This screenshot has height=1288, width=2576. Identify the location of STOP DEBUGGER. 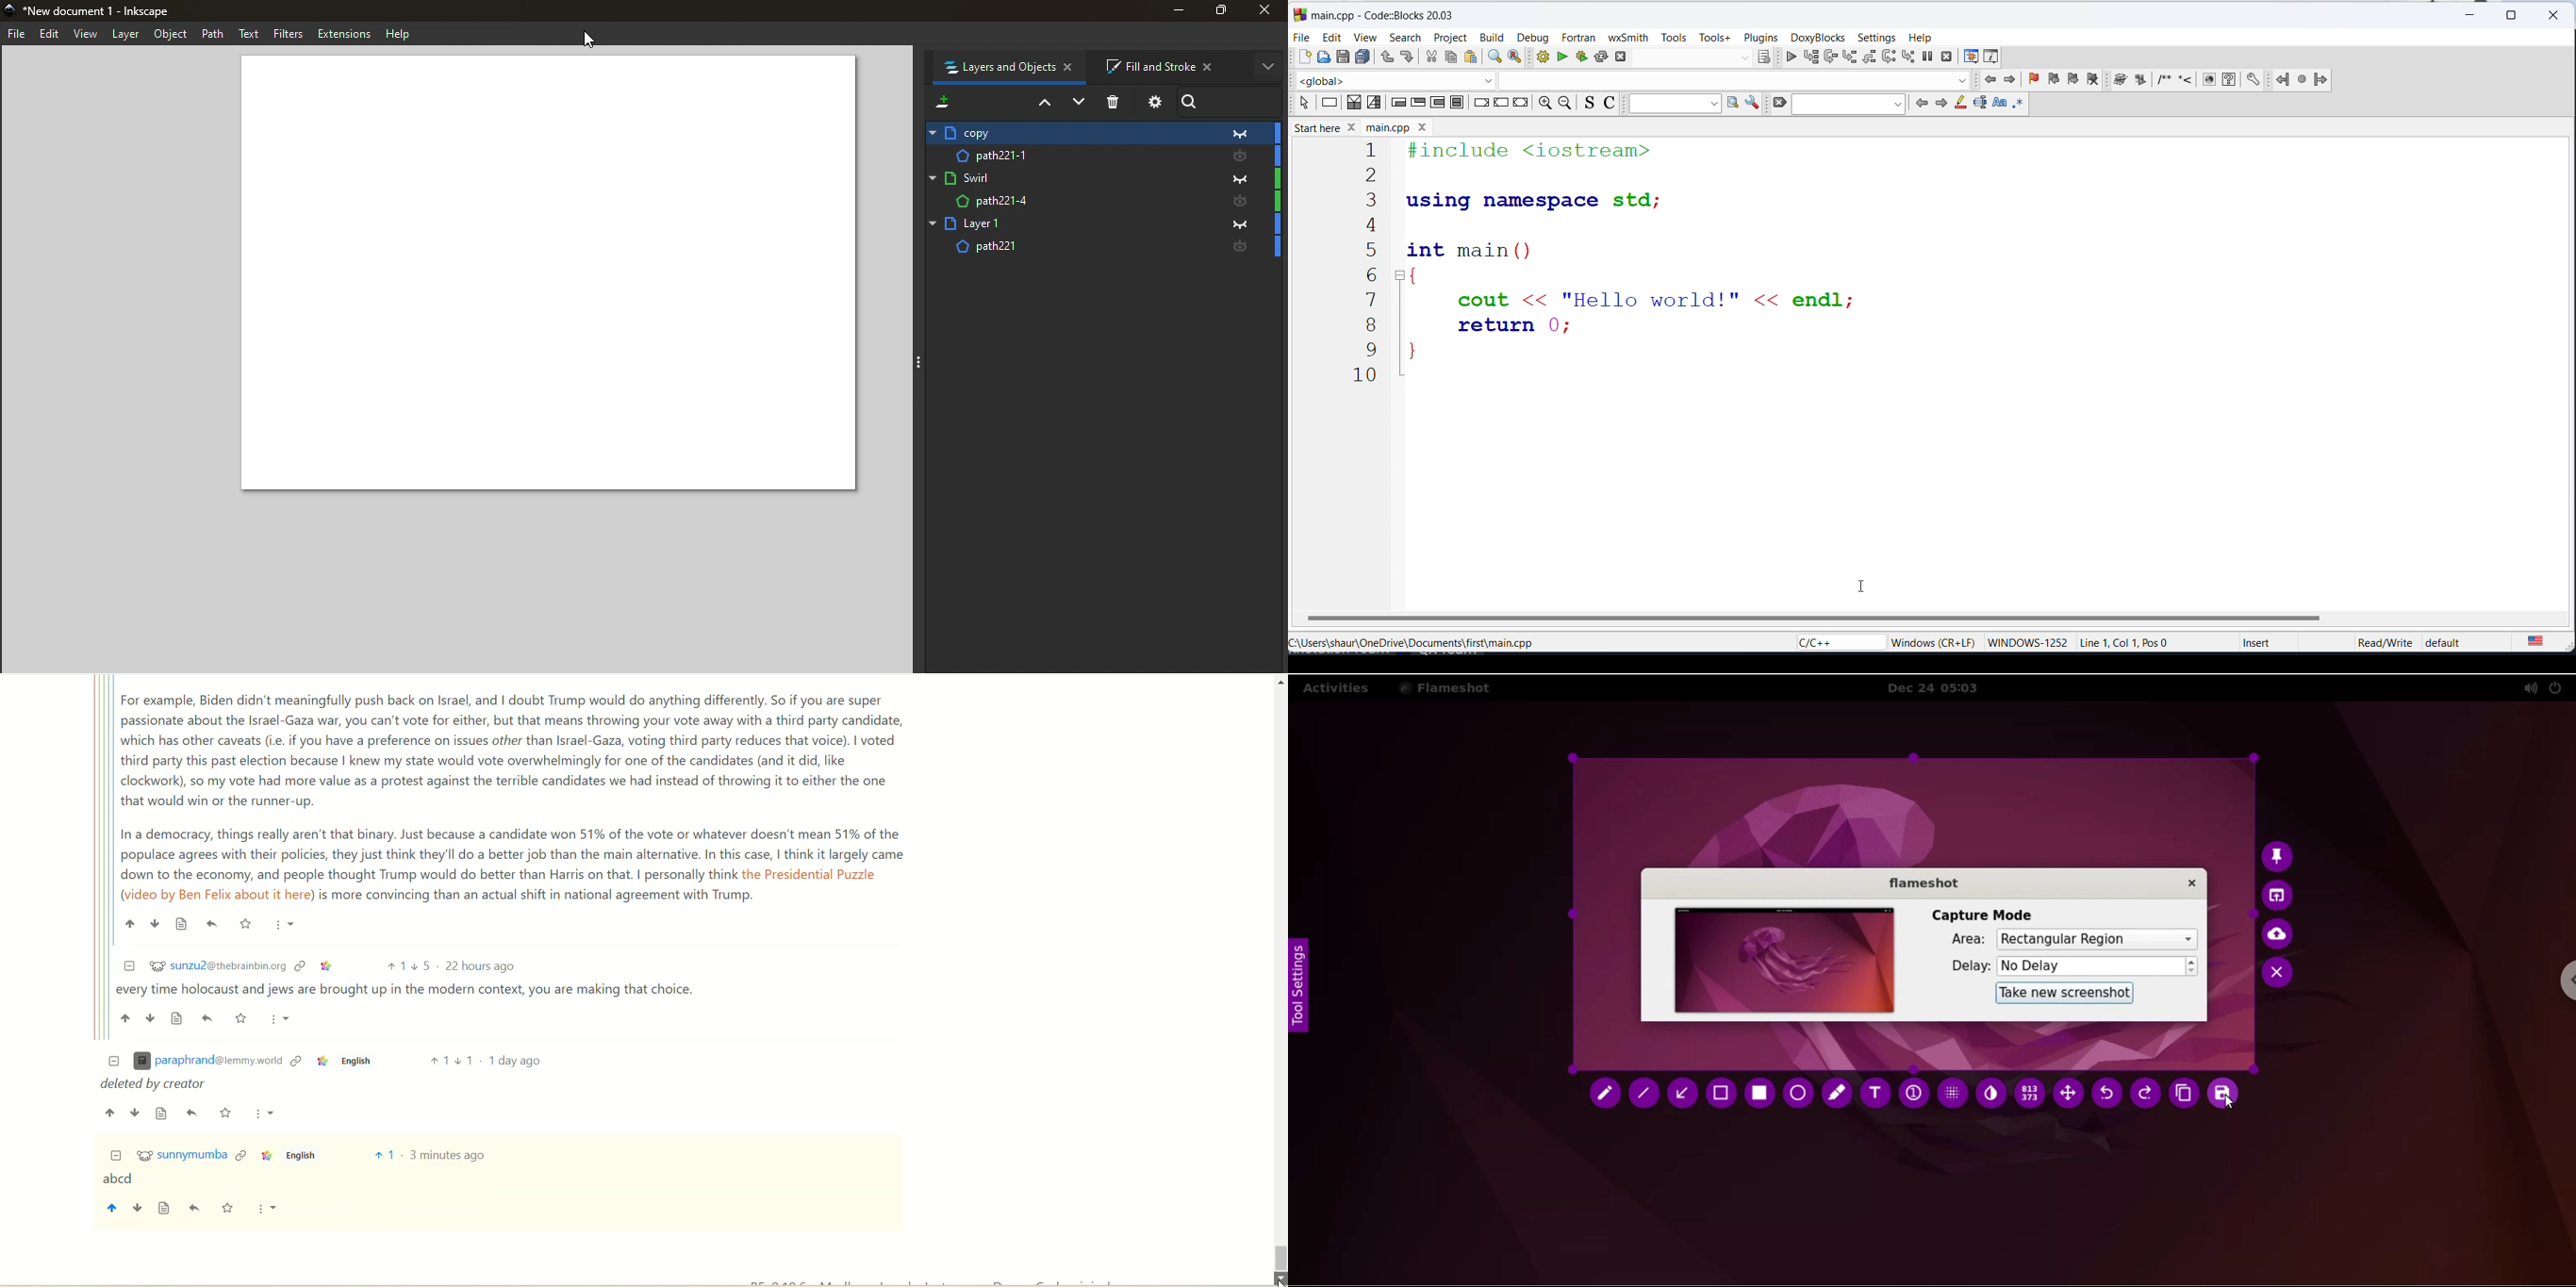
(1947, 56).